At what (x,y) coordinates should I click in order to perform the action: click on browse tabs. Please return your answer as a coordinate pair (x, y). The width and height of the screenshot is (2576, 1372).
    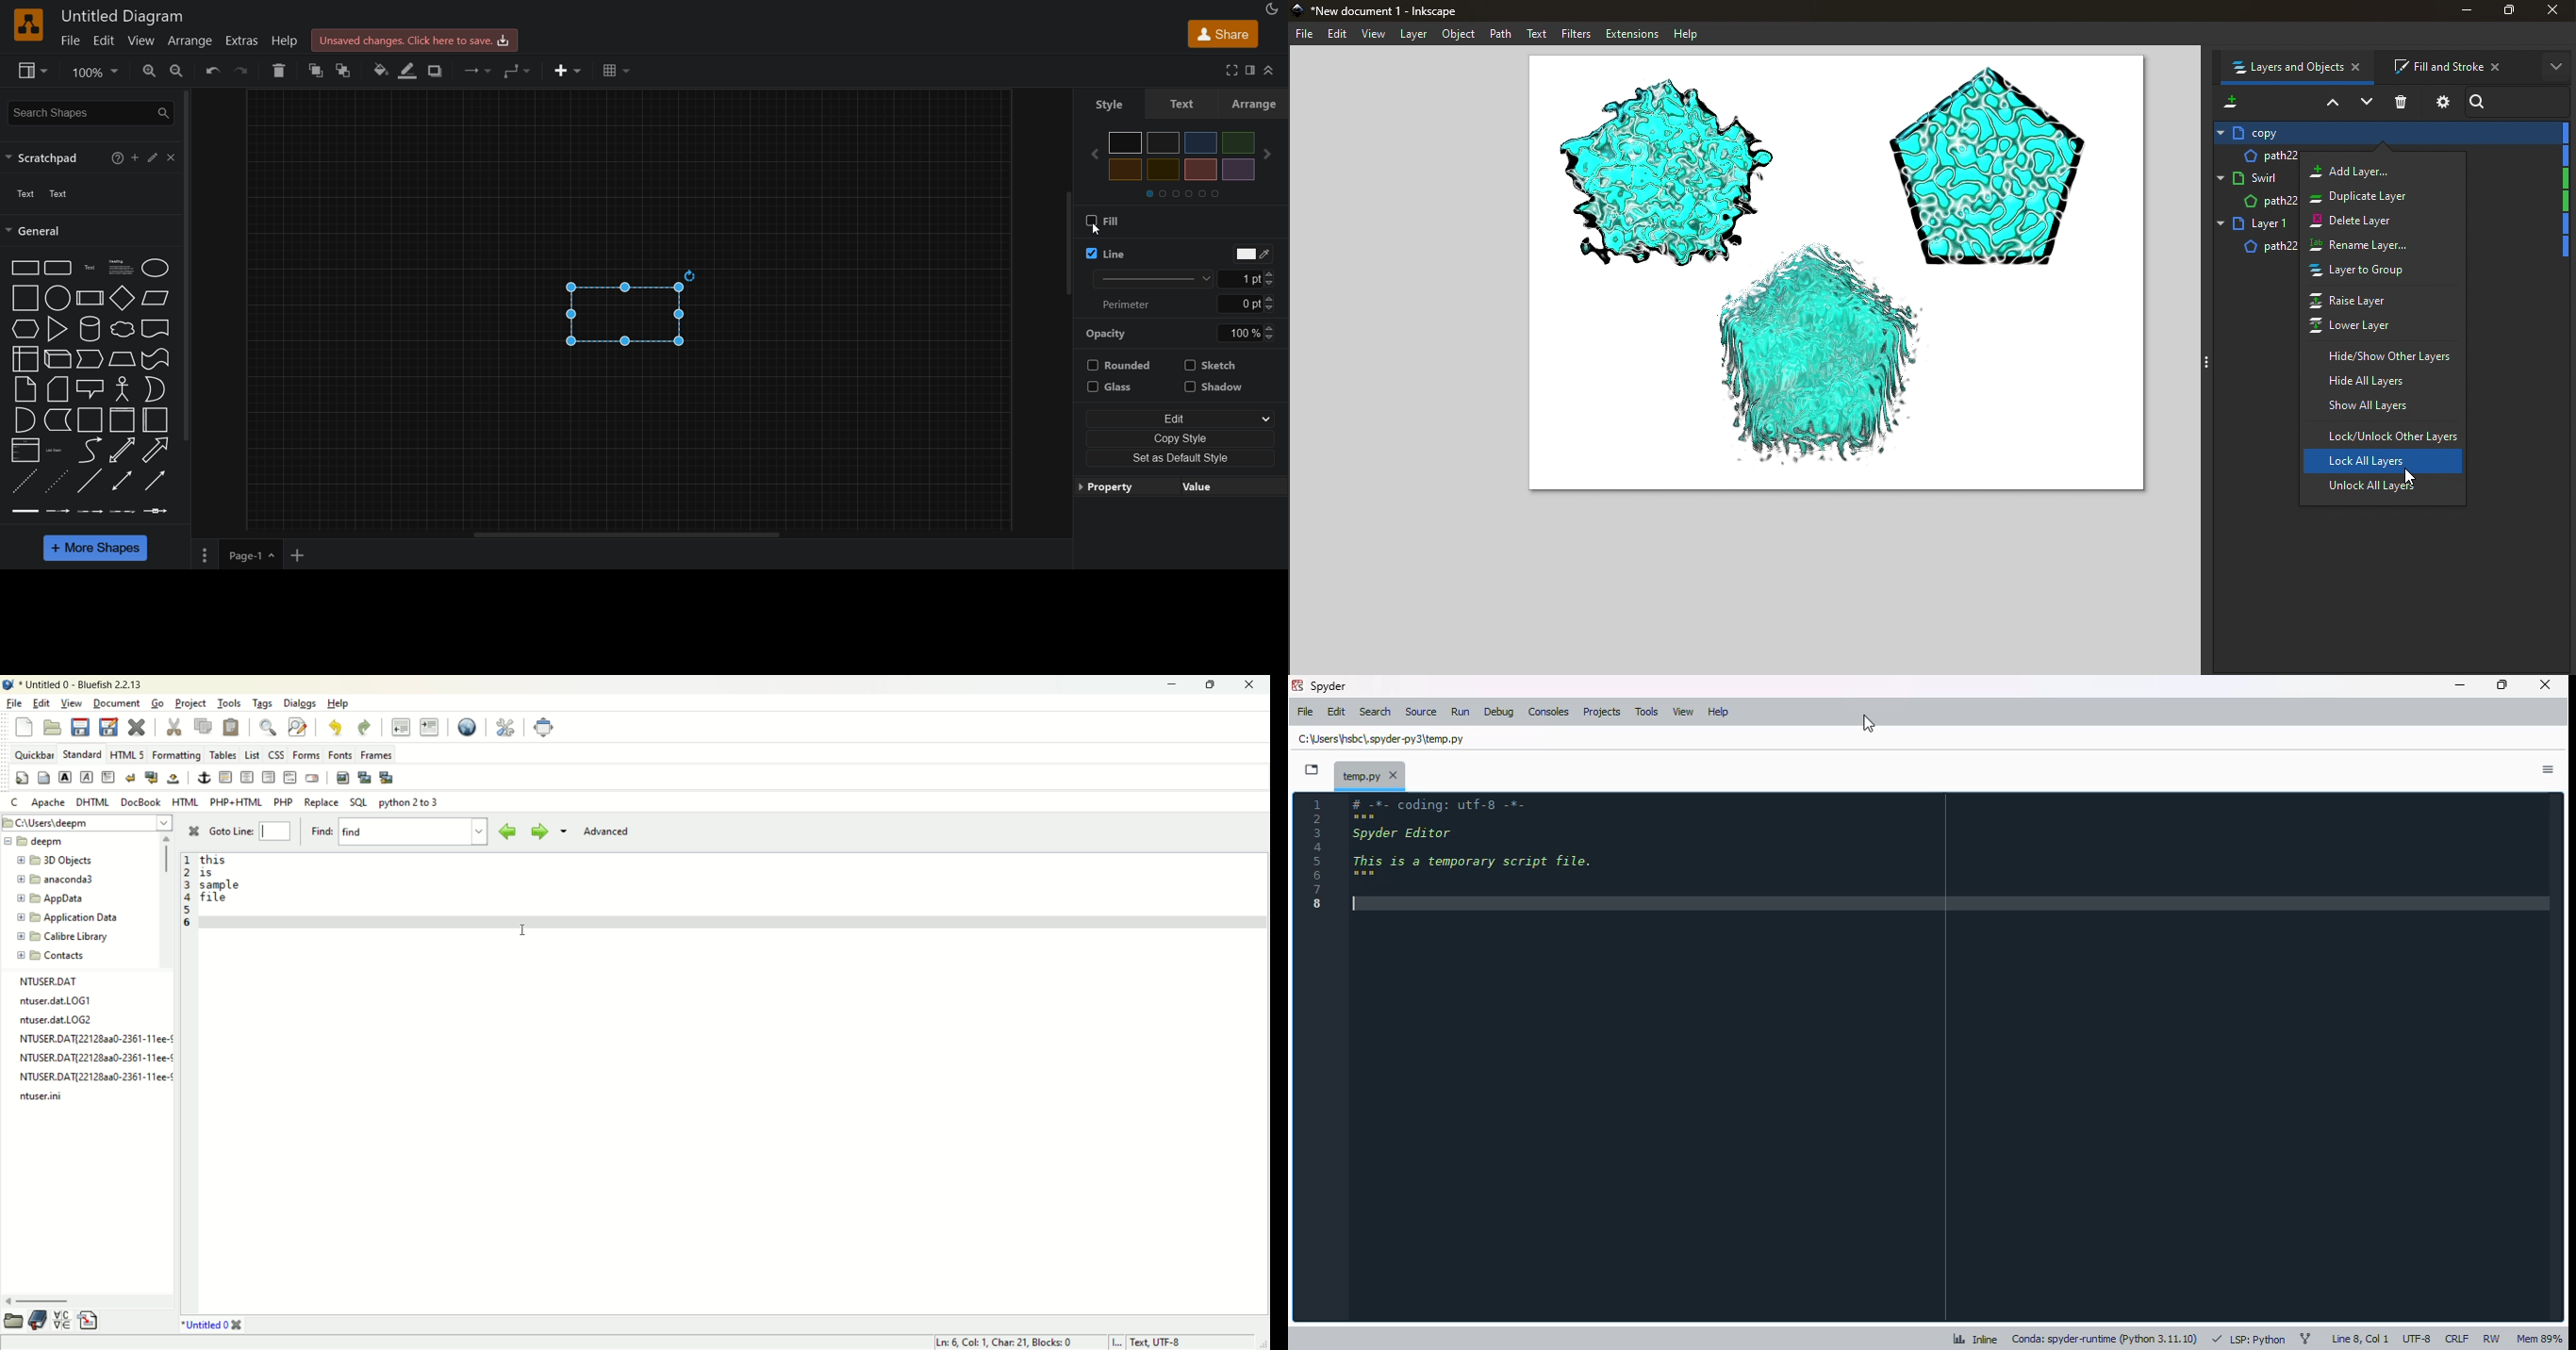
    Looking at the image, I should click on (1312, 770).